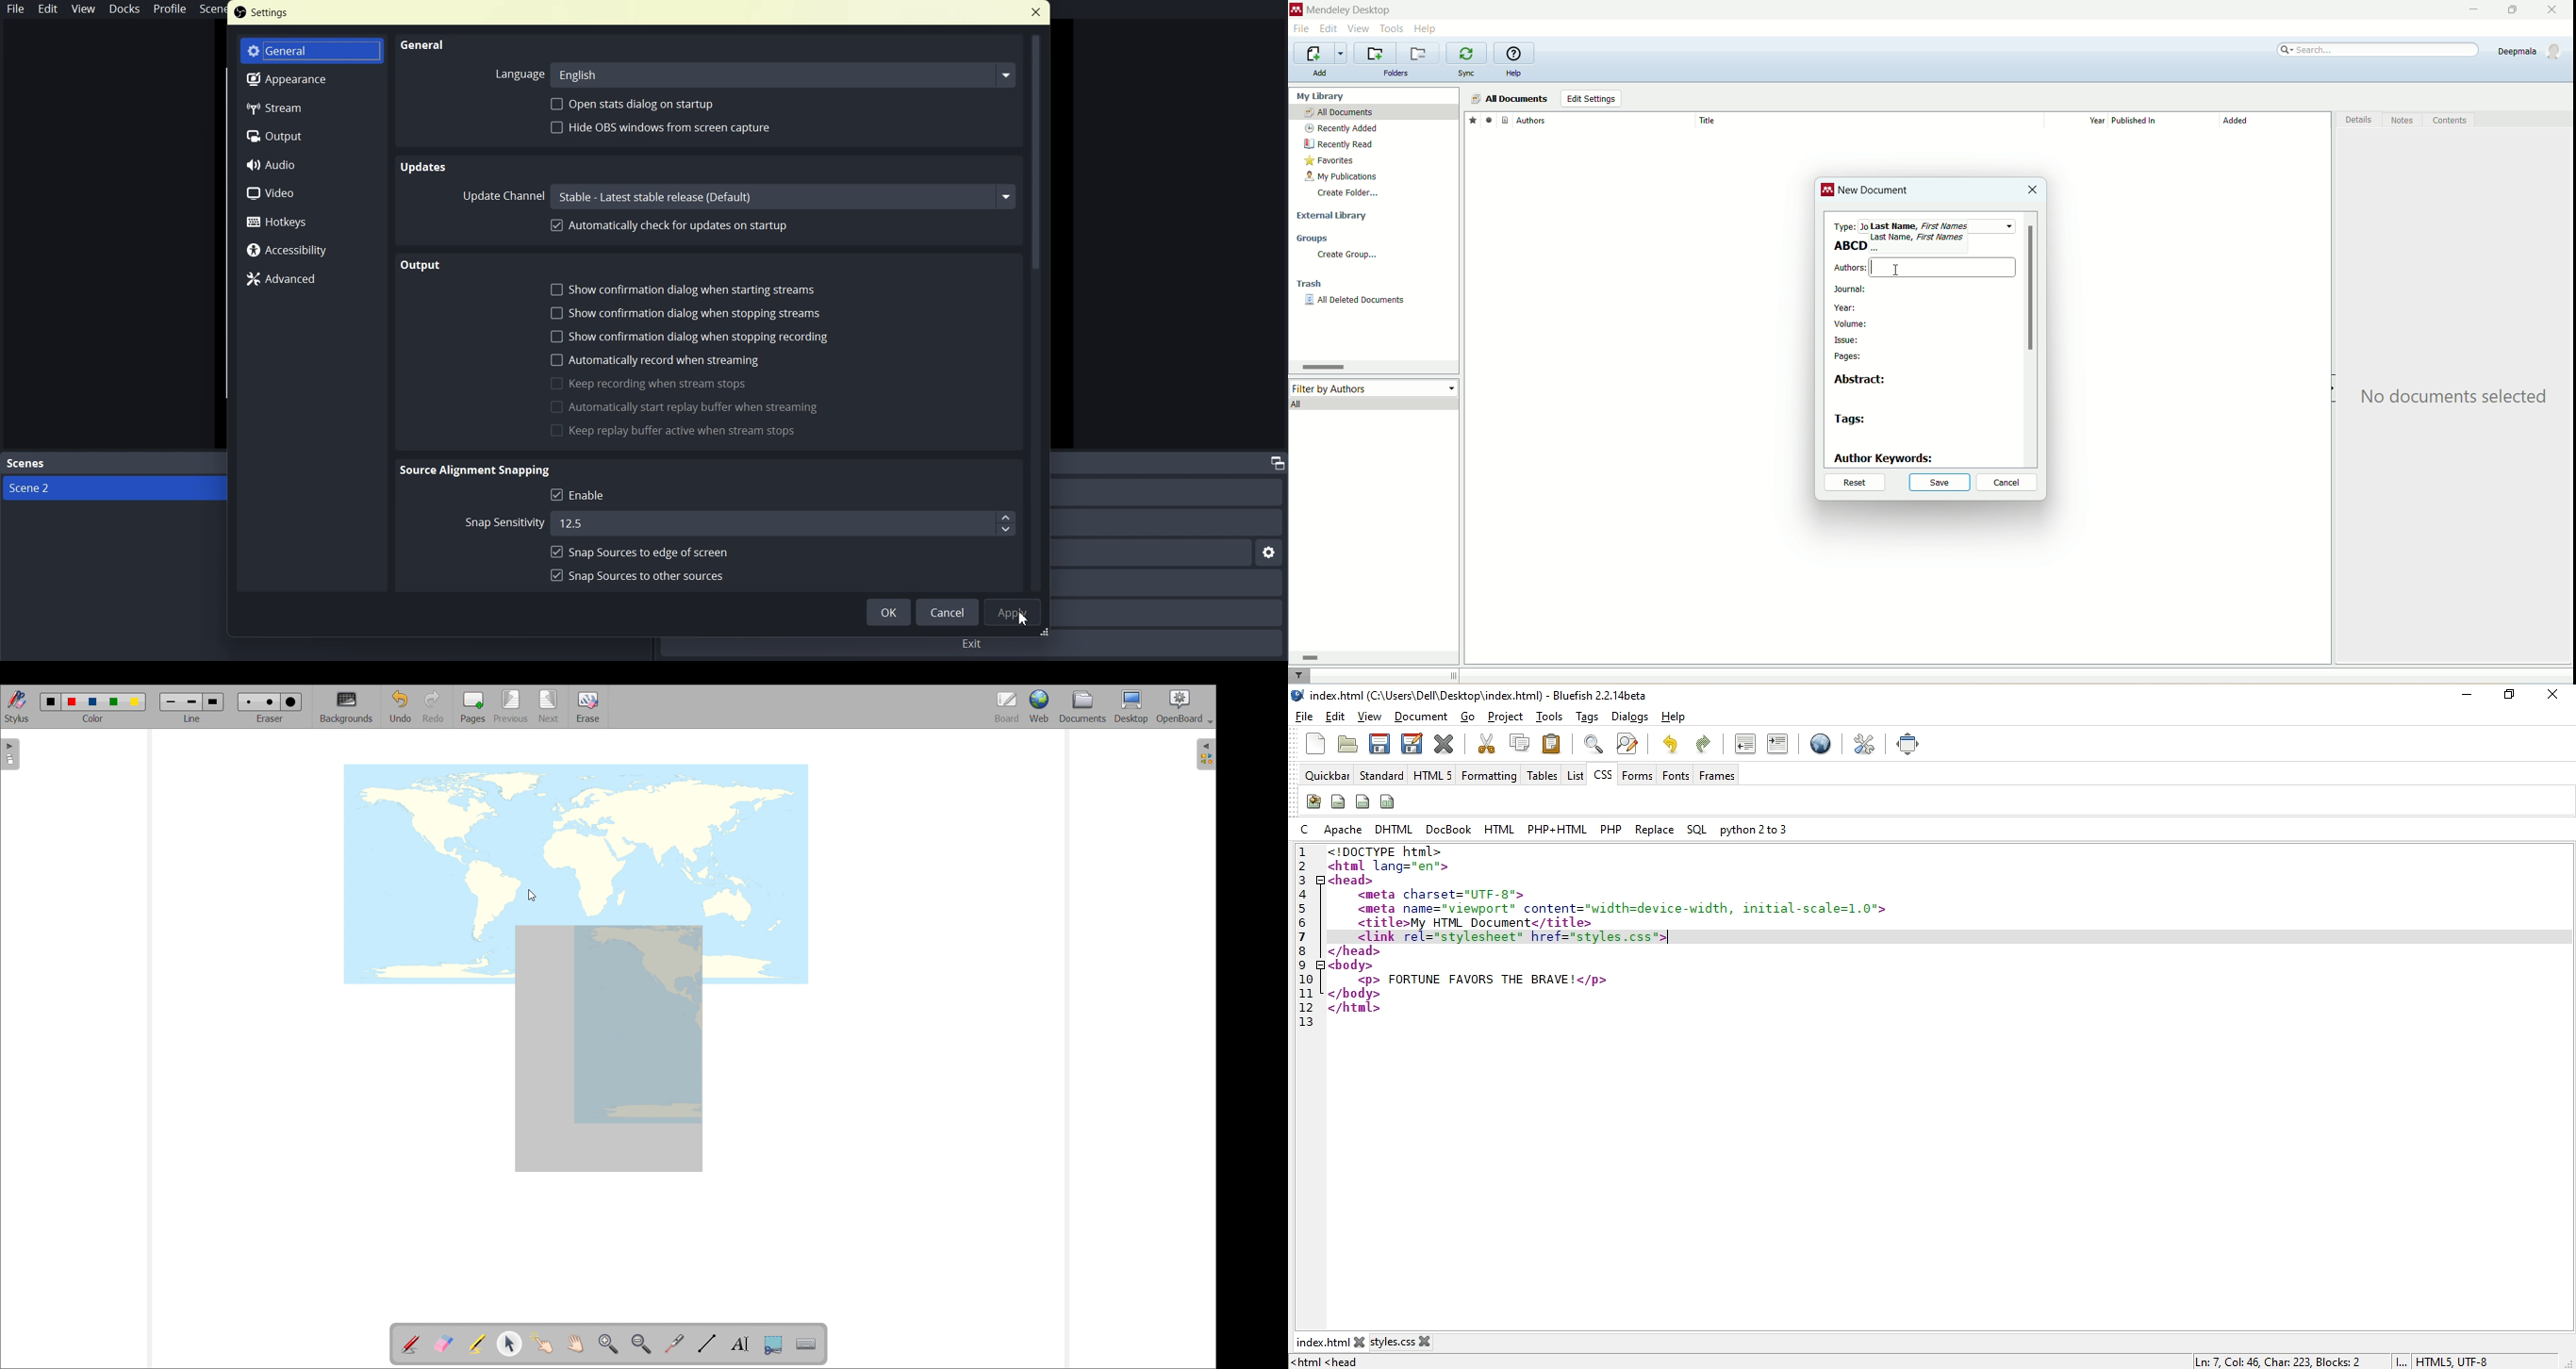 This screenshot has width=2576, height=1372. What do you see at coordinates (1865, 379) in the screenshot?
I see `abstract` at bounding box center [1865, 379].